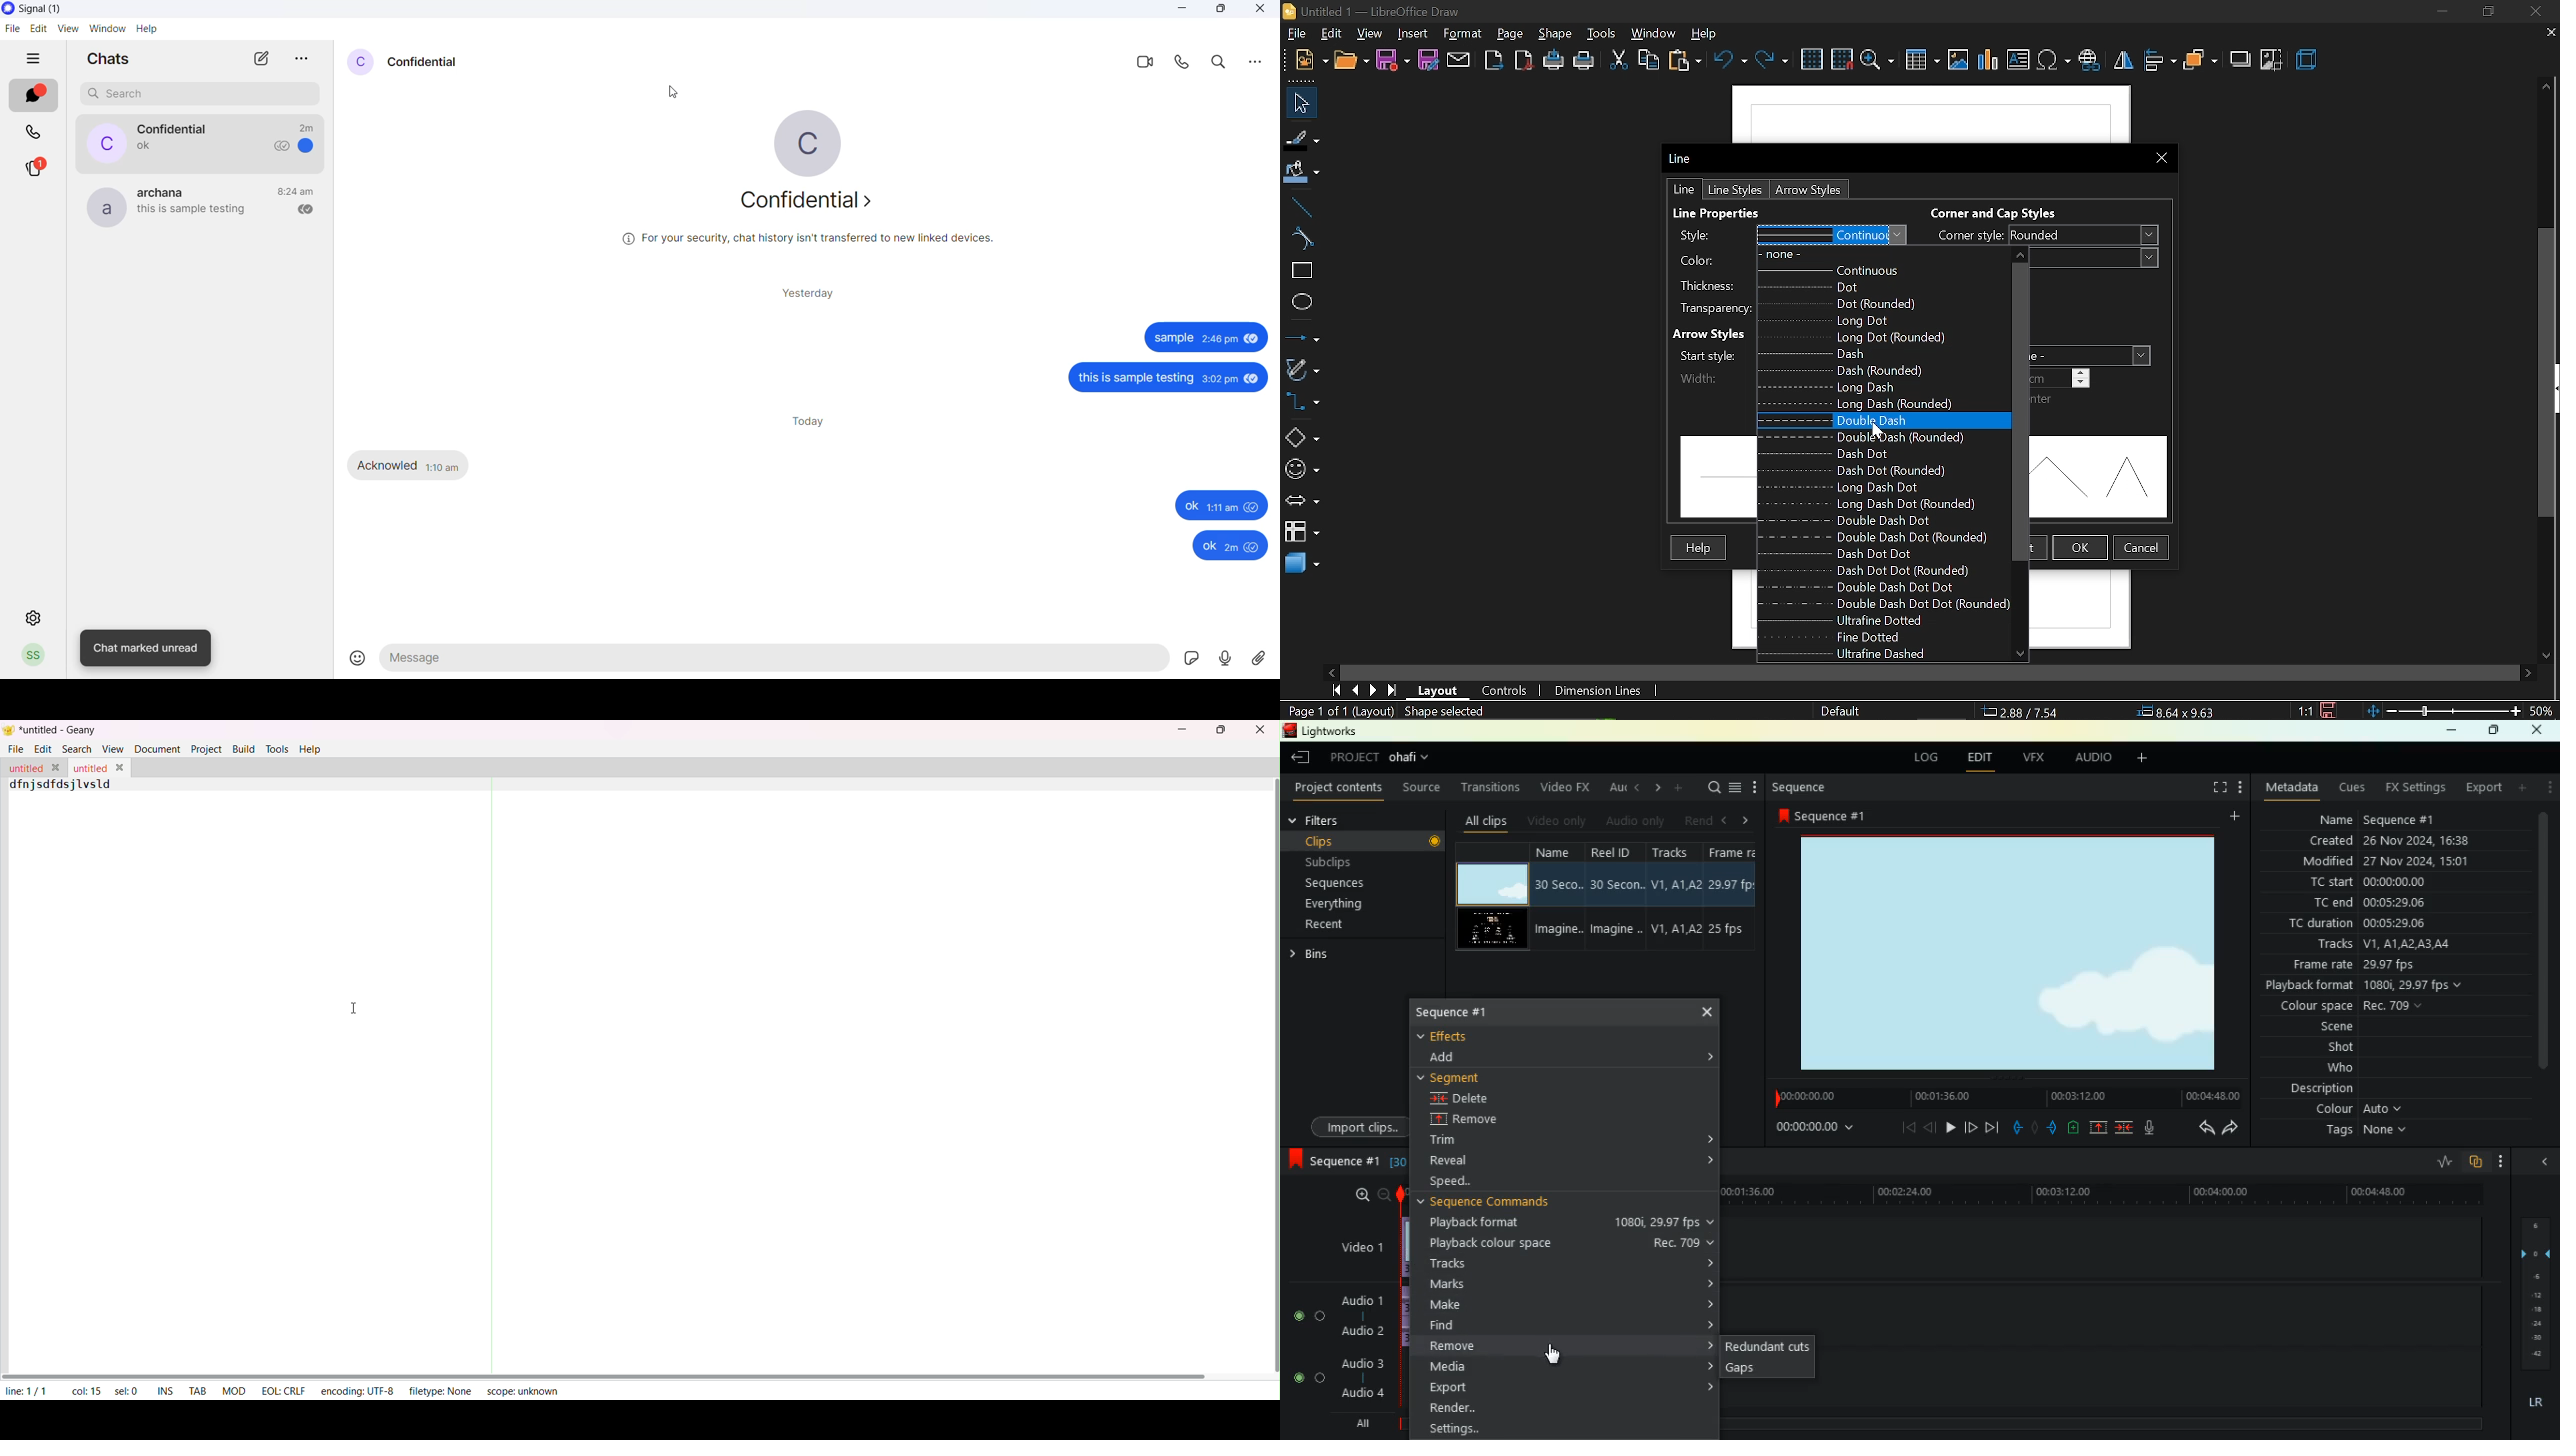 Image resolution: width=2576 pixels, height=1456 pixels. Describe the element at coordinates (2018, 656) in the screenshot. I see `MOve down` at that location.